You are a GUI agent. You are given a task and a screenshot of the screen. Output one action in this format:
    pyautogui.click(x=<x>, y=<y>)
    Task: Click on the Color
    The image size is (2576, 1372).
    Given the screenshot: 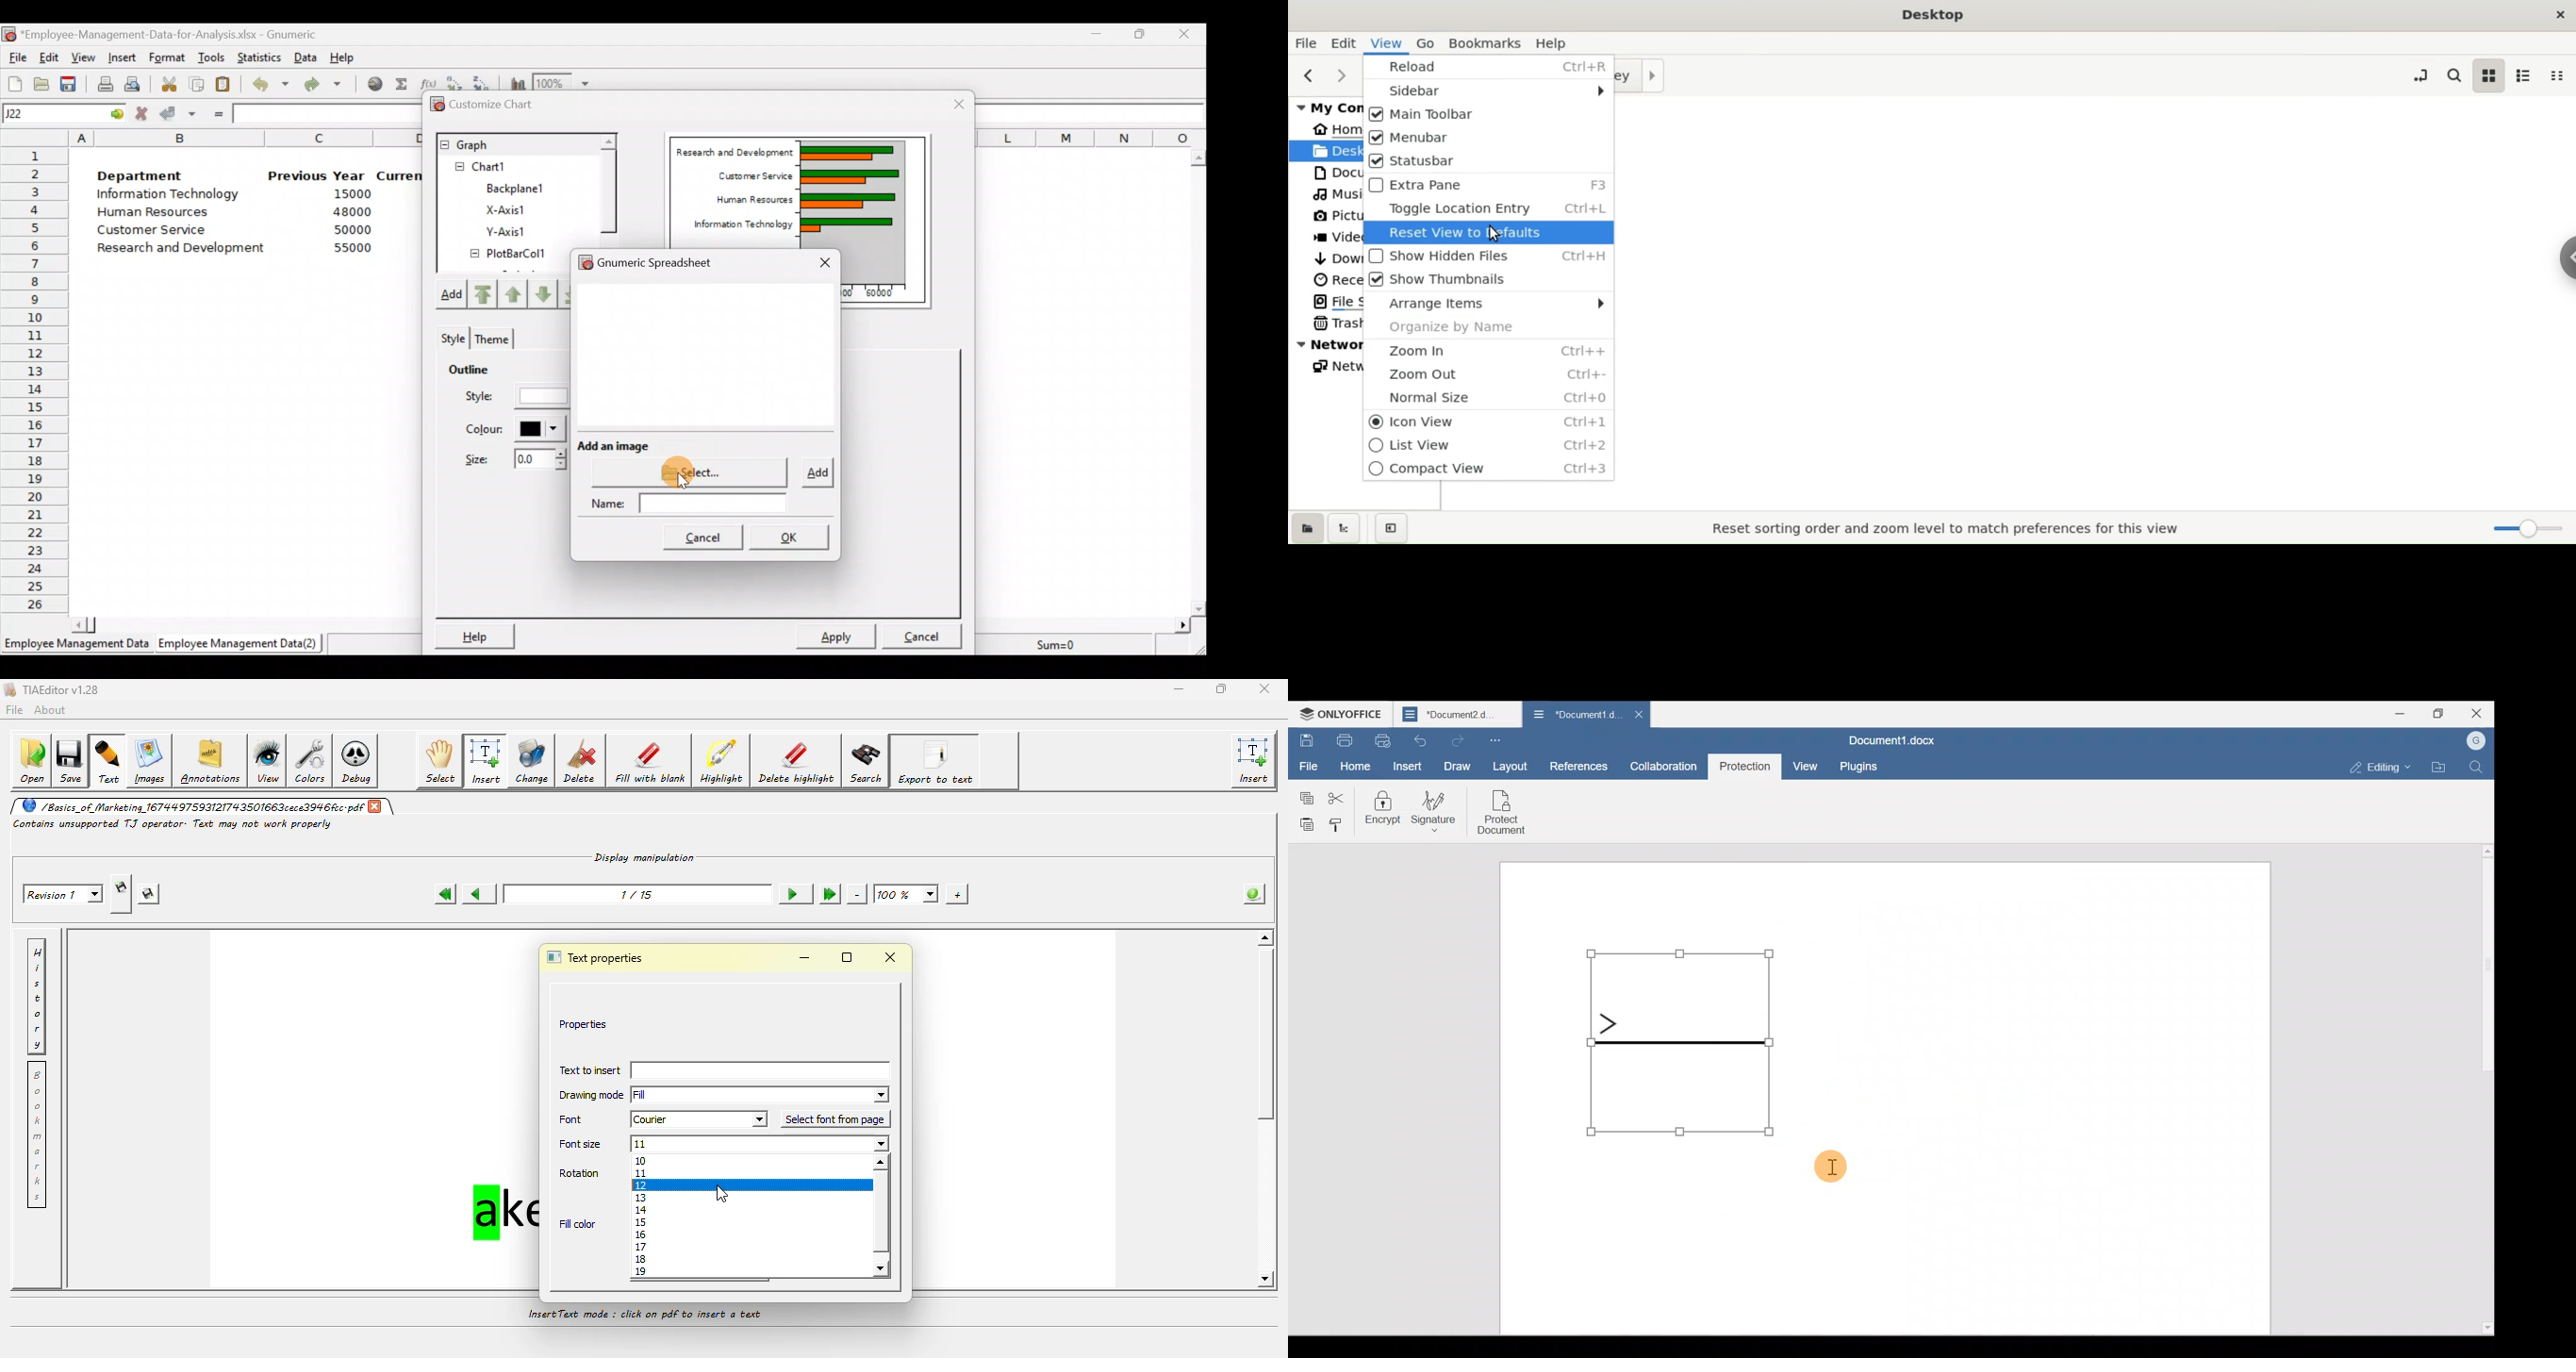 What is the action you would take?
    pyautogui.click(x=516, y=429)
    